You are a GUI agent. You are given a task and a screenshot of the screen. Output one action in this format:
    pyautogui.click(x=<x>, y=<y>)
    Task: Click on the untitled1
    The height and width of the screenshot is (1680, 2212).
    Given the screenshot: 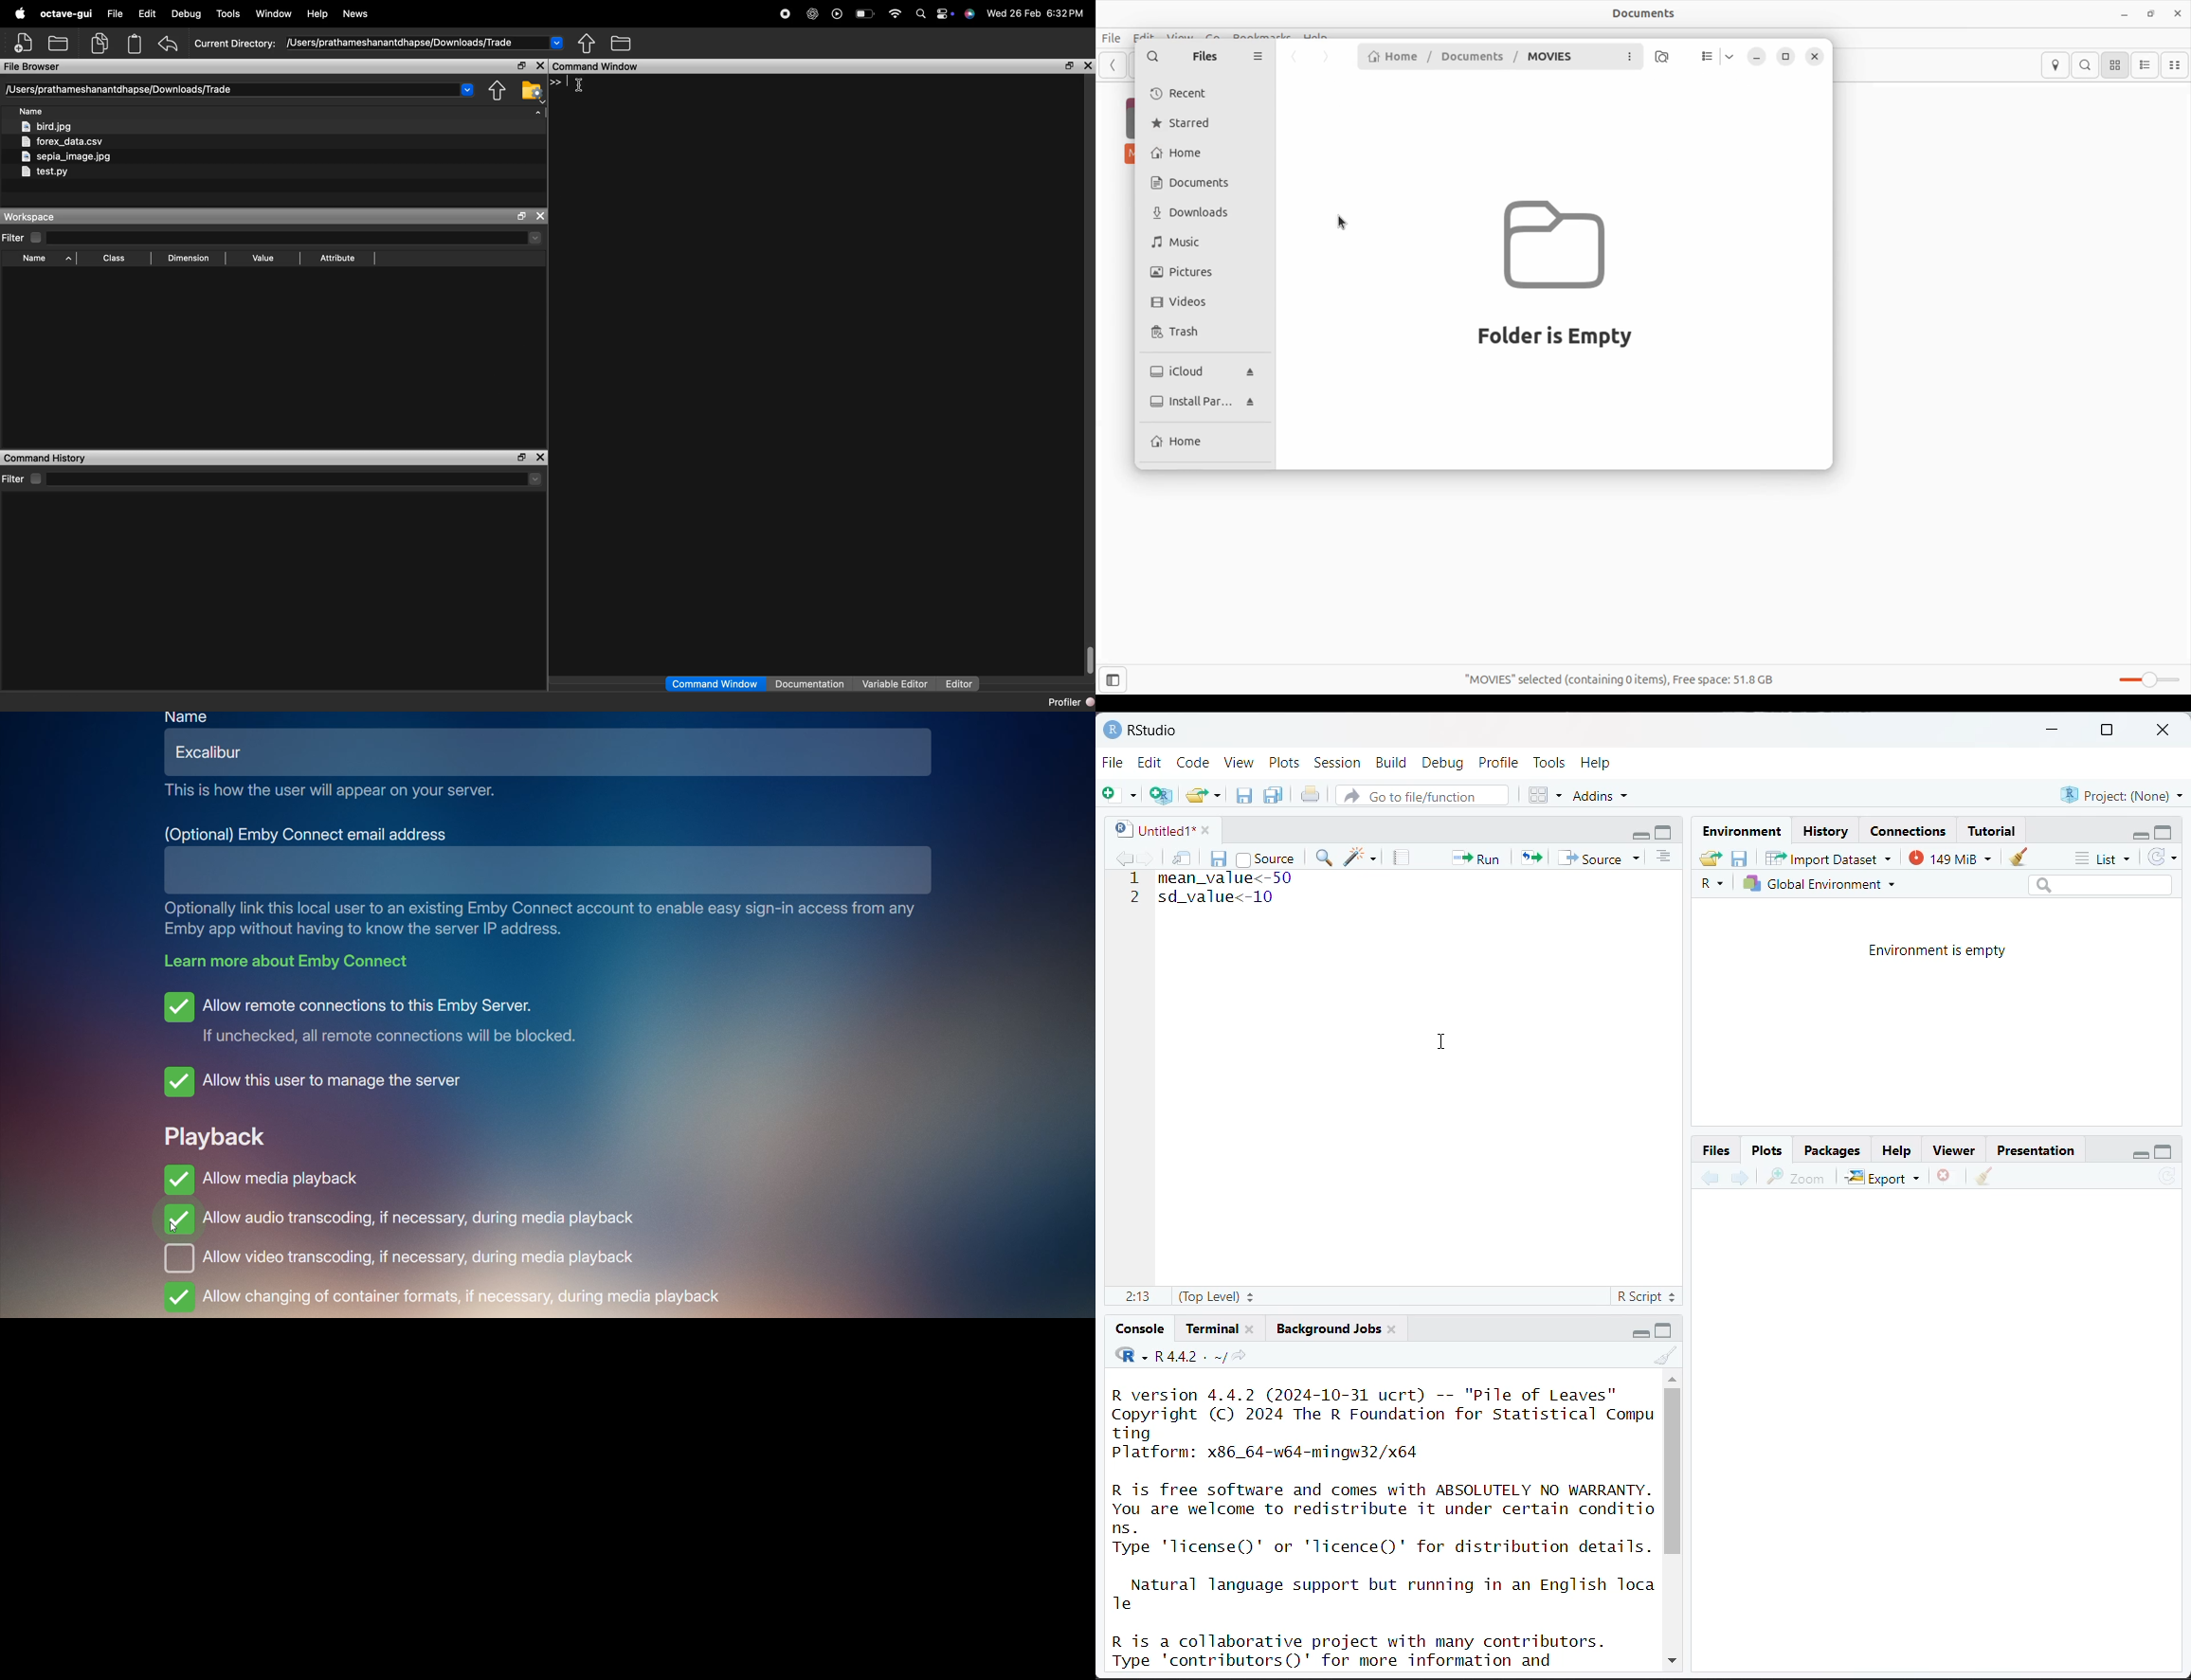 What is the action you would take?
    pyautogui.click(x=1150, y=829)
    